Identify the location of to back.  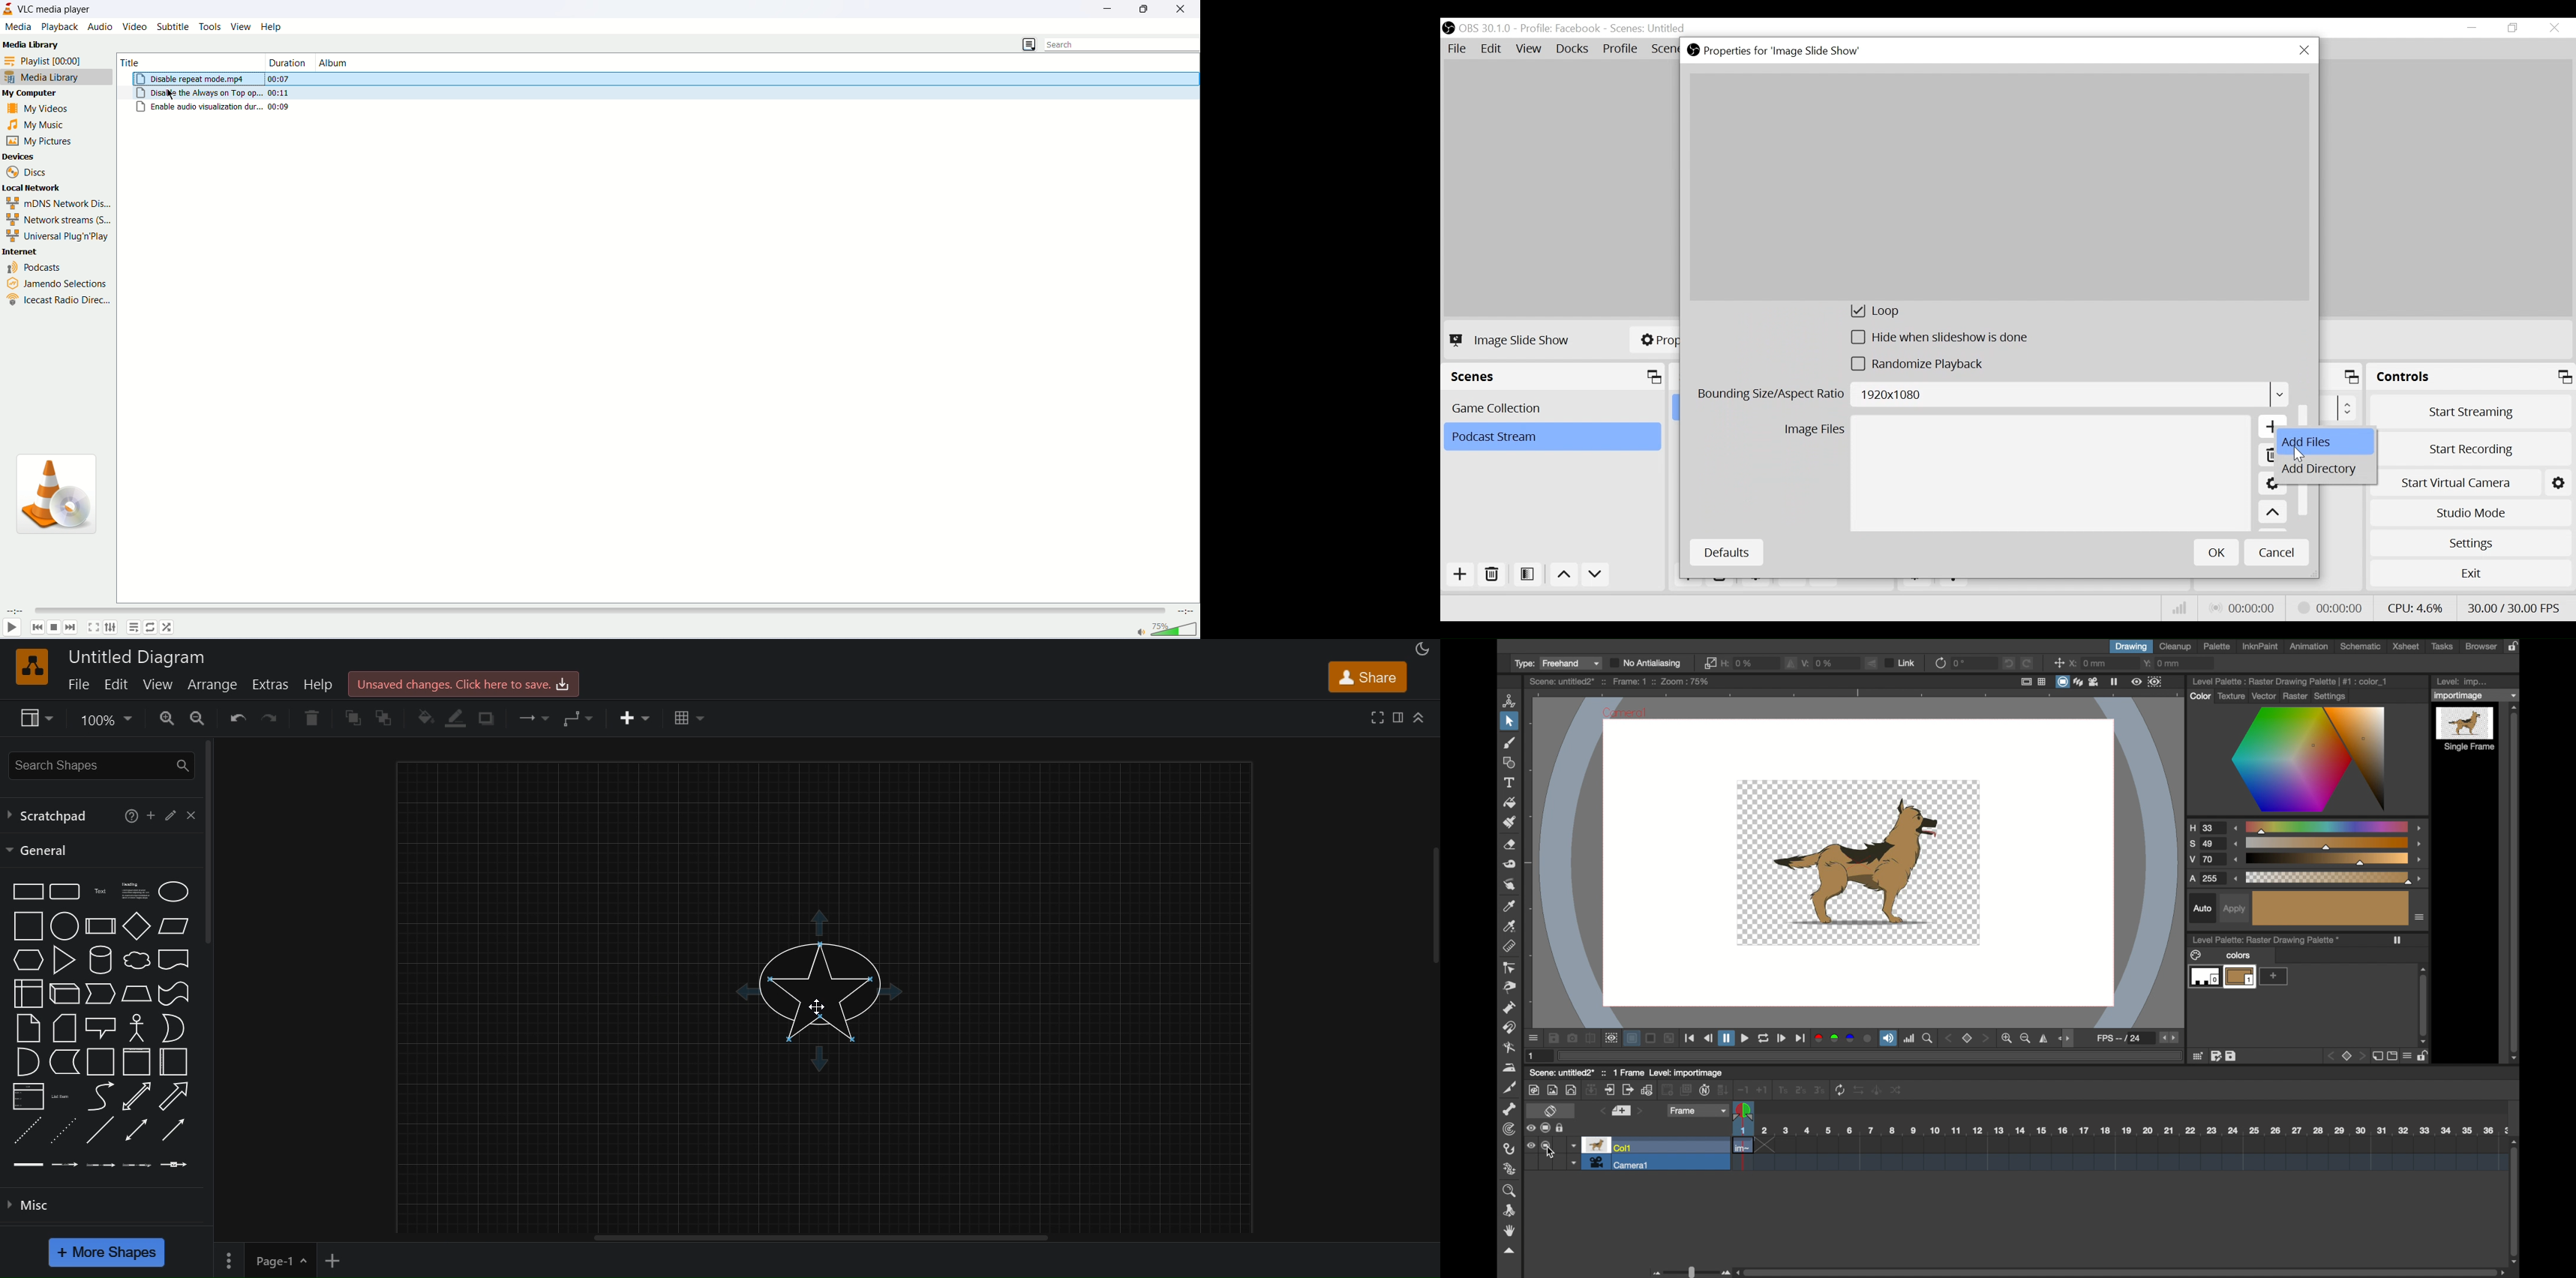
(383, 719).